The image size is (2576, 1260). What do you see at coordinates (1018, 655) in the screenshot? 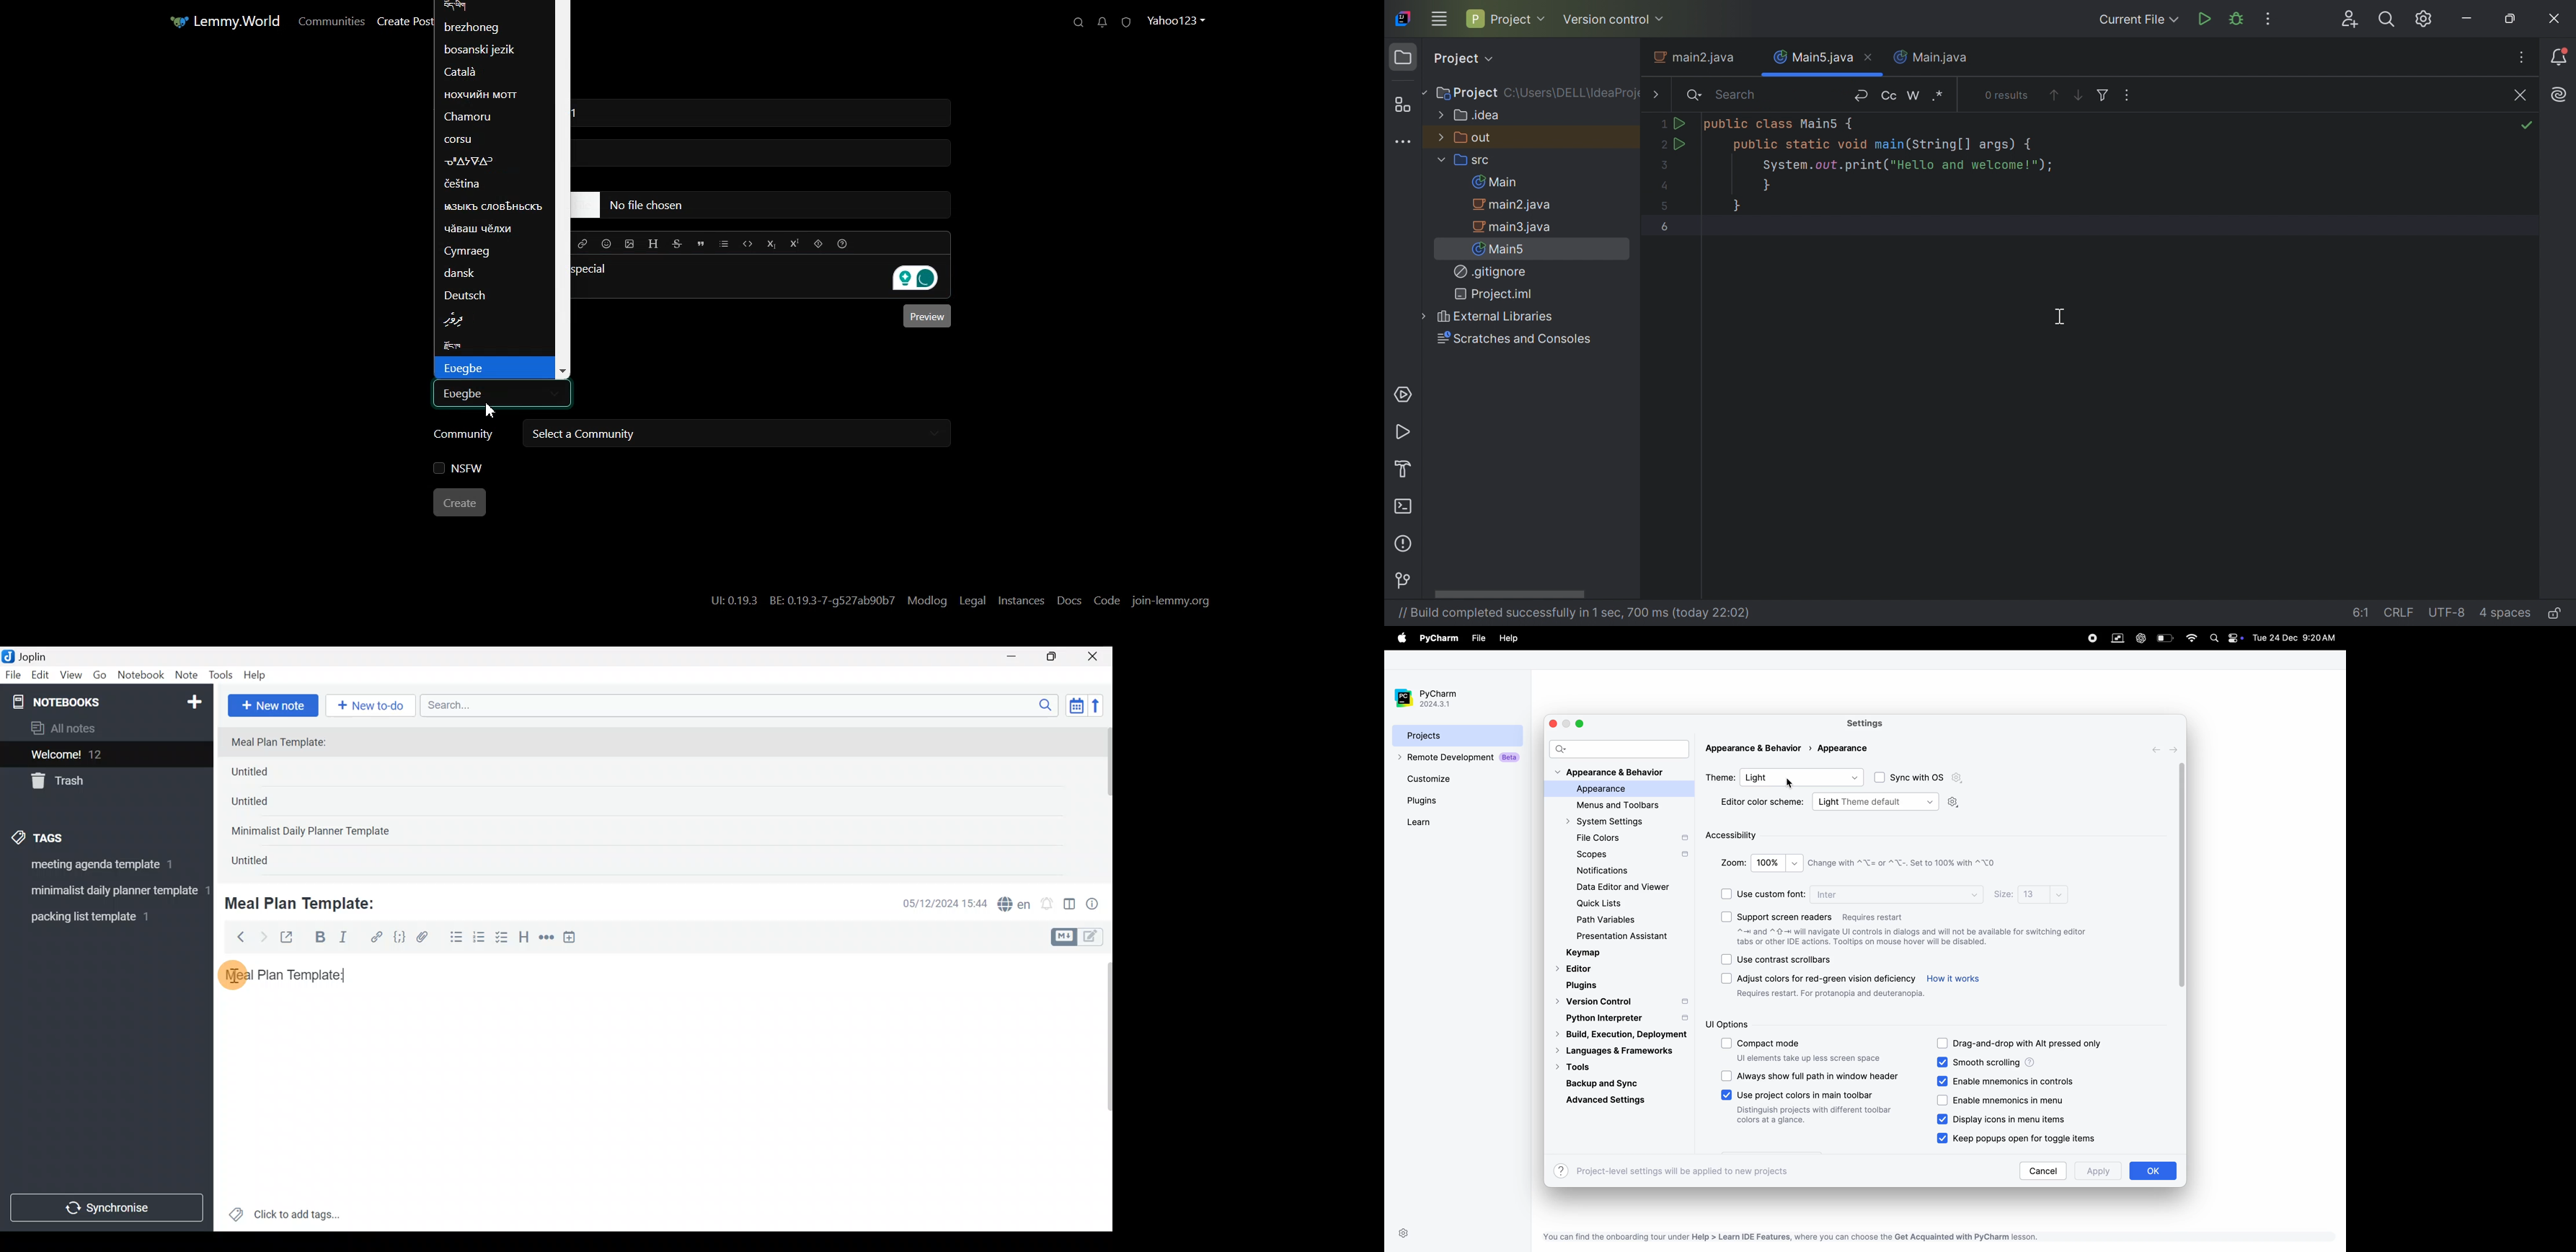
I see `Minimize` at bounding box center [1018, 655].